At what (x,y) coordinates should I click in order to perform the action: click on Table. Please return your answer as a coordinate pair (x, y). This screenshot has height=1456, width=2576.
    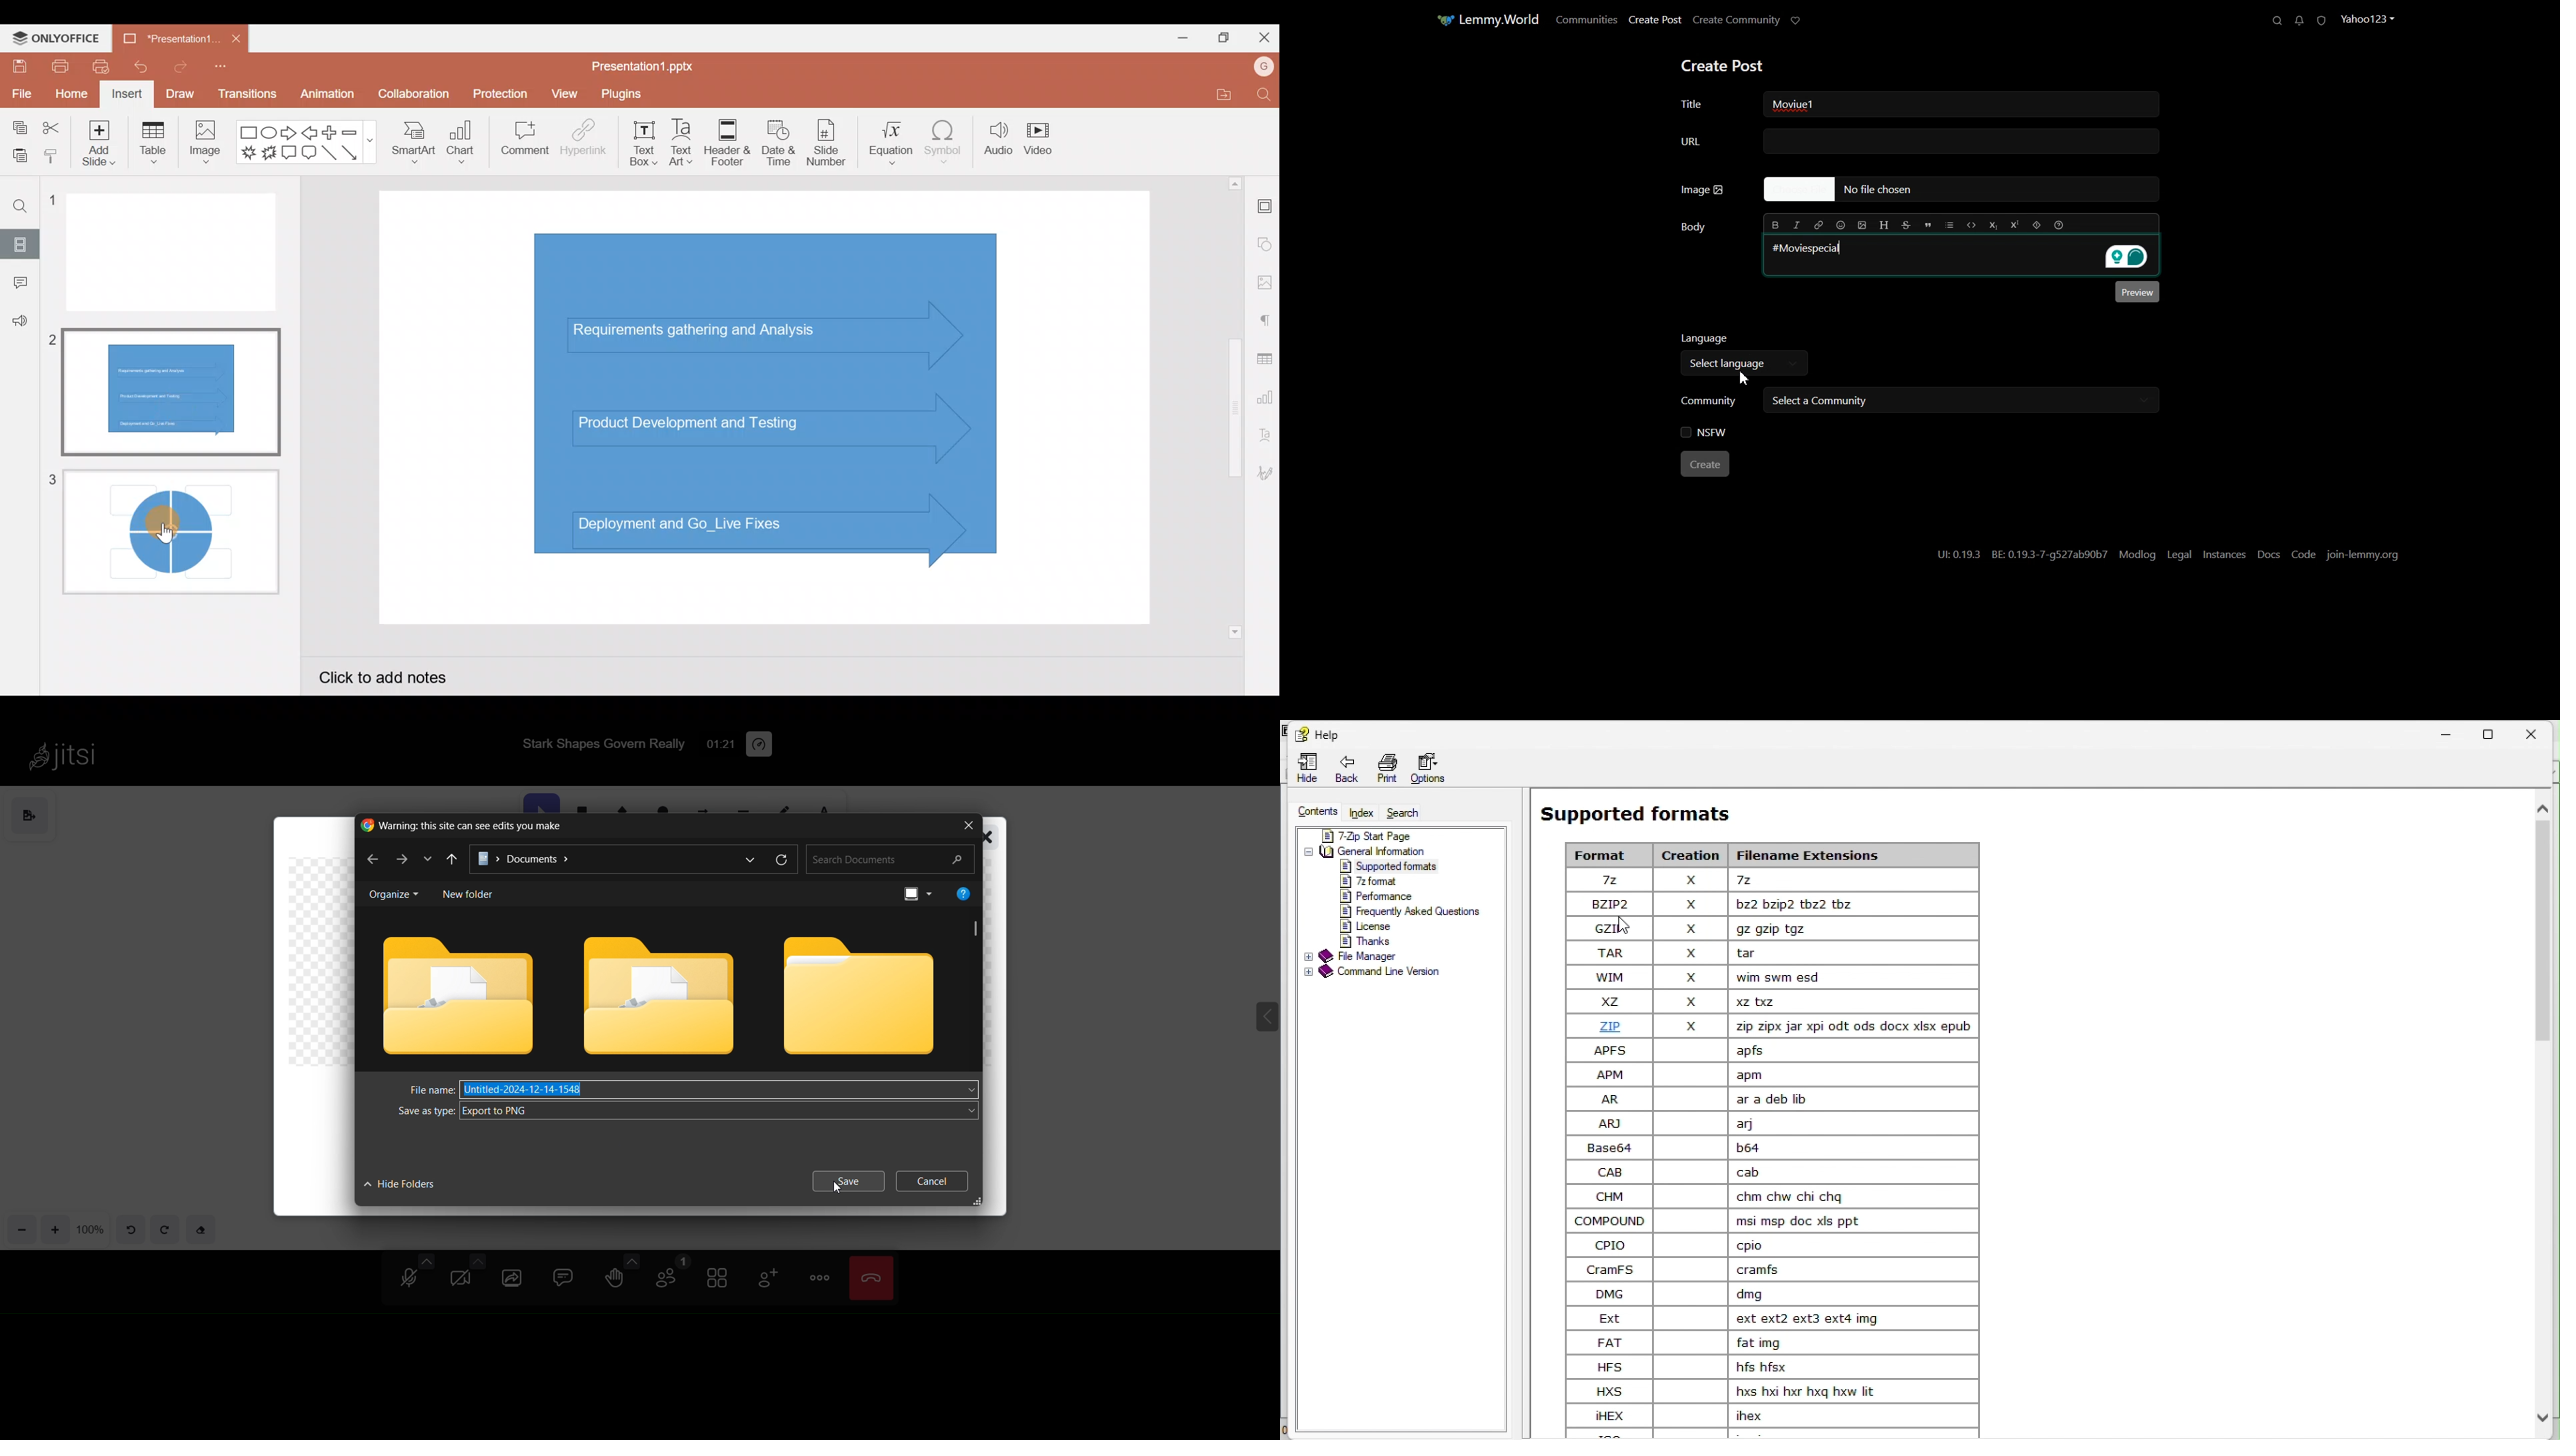
    Looking at the image, I should click on (153, 145).